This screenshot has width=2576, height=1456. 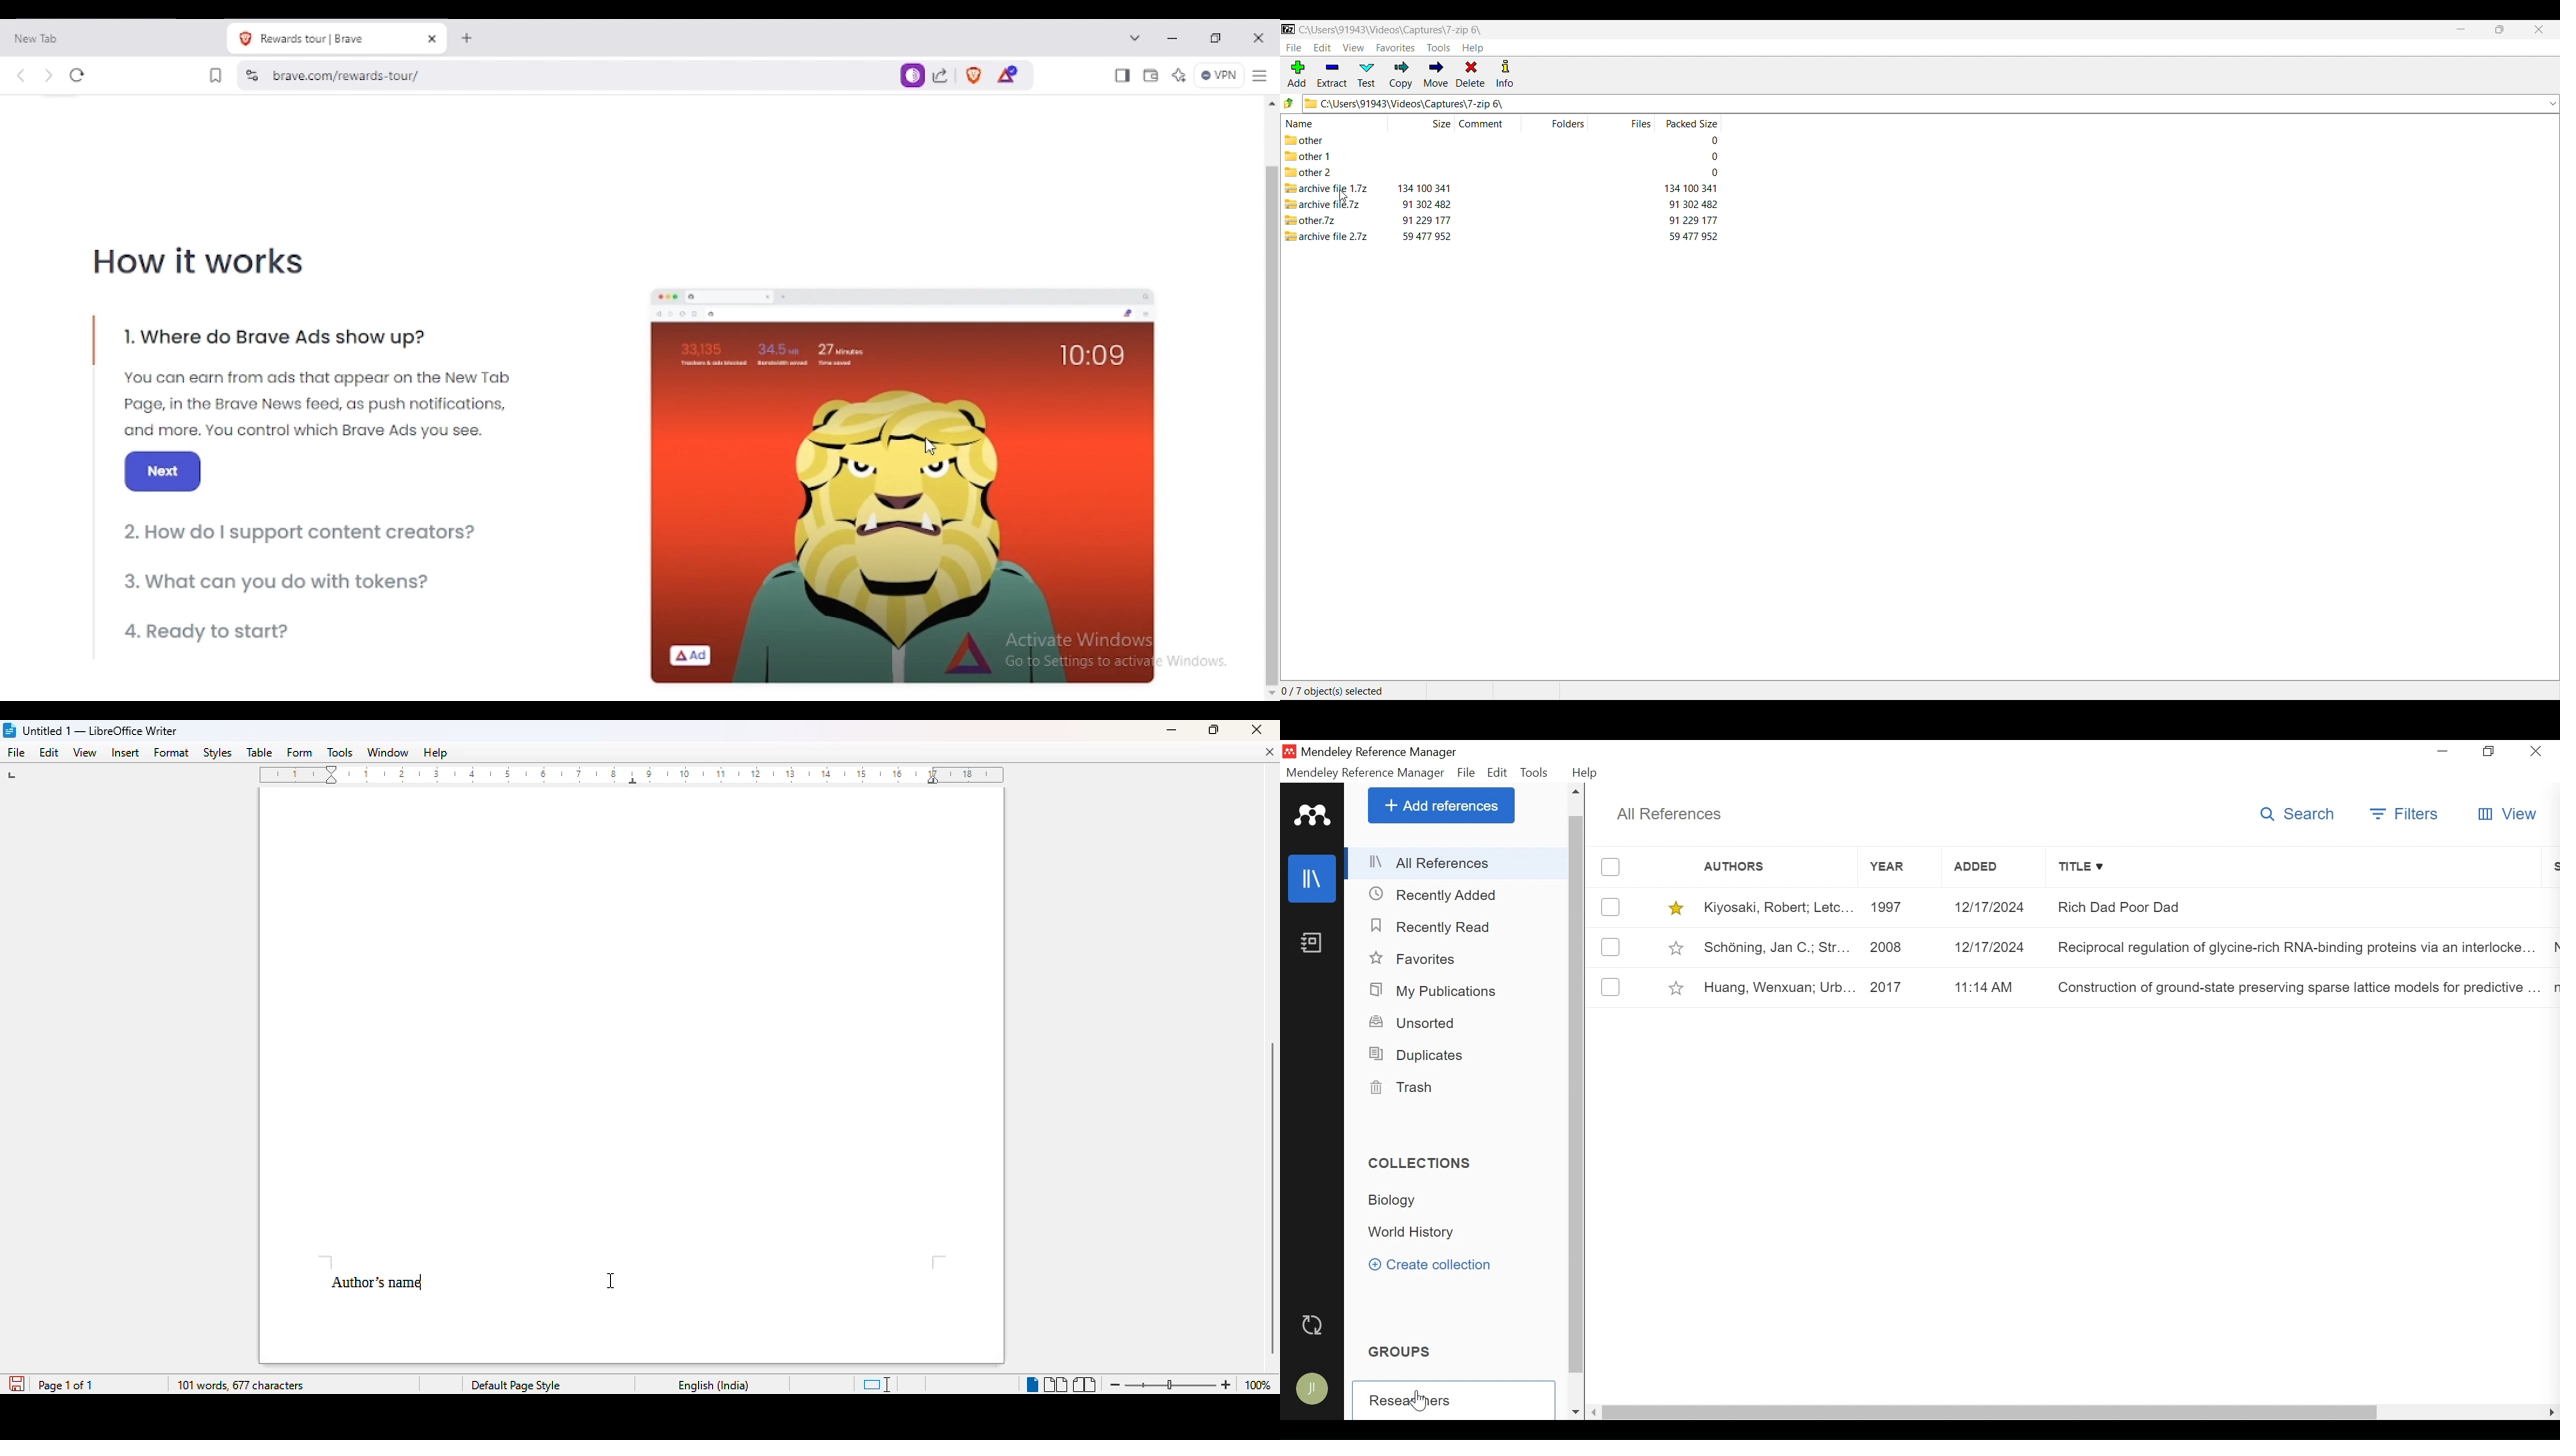 I want to click on wallet, so click(x=1151, y=77).